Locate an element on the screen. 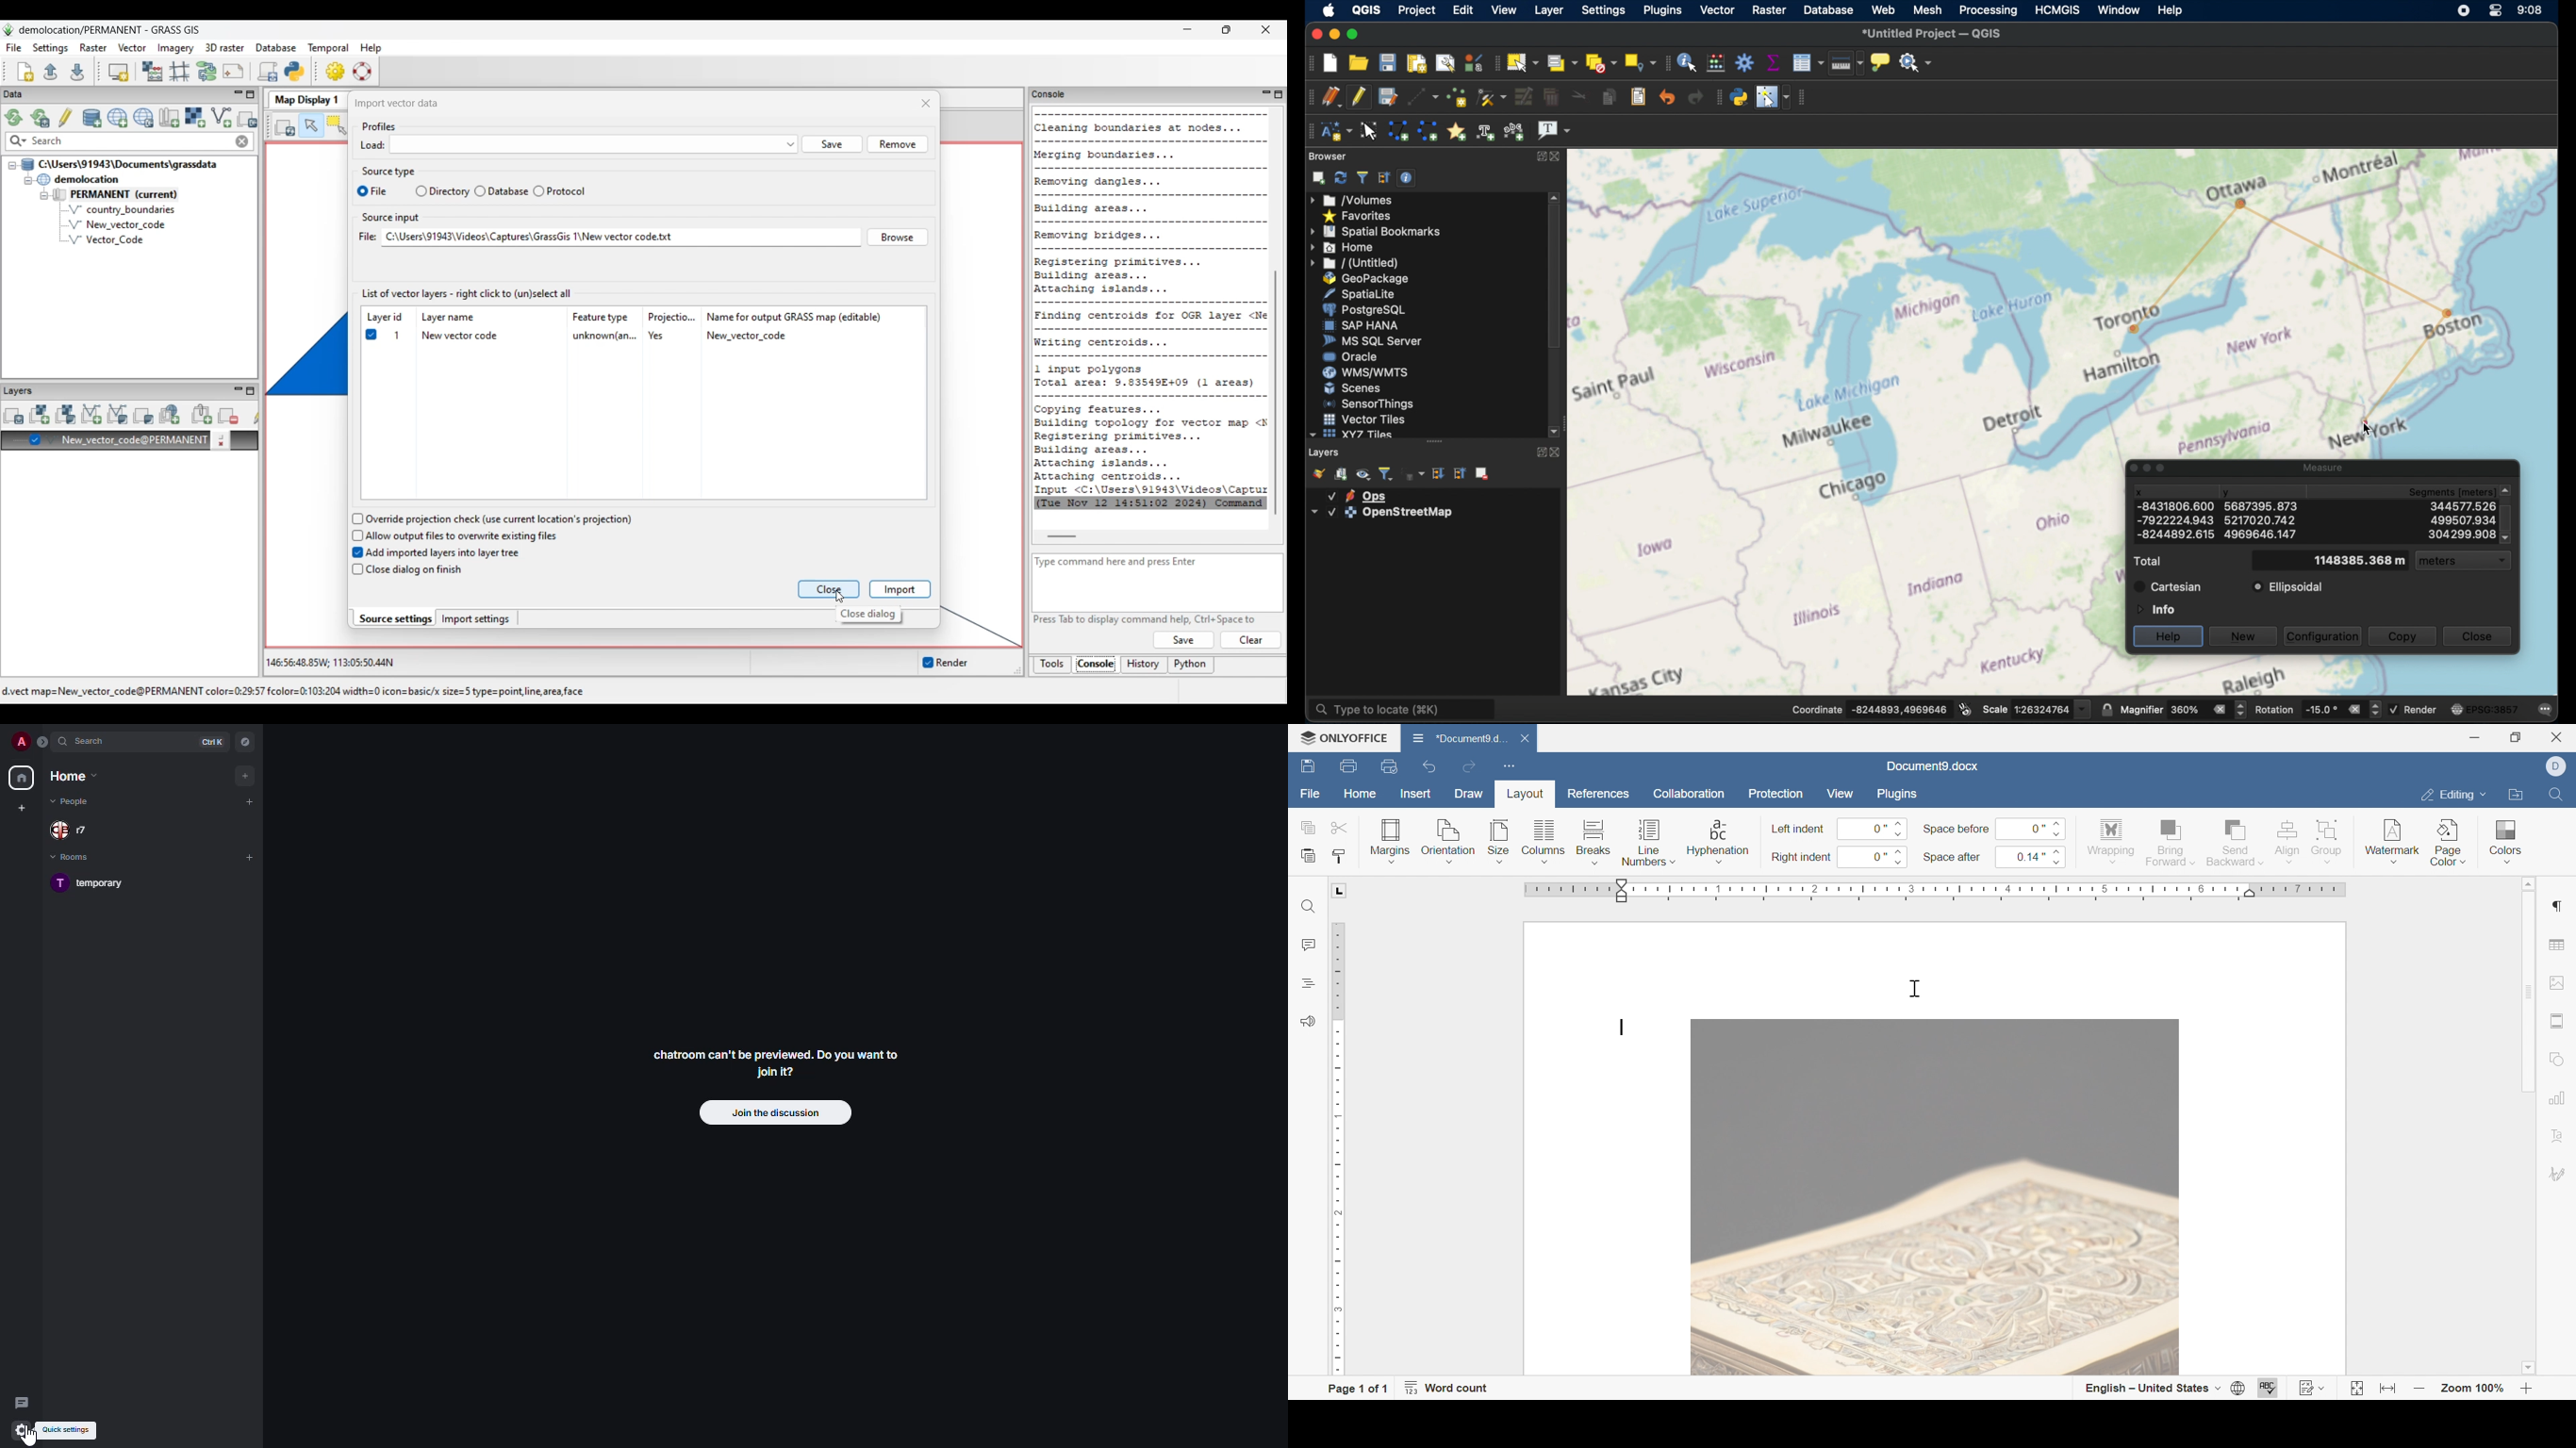  open attribute table is located at coordinates (1808, 64).